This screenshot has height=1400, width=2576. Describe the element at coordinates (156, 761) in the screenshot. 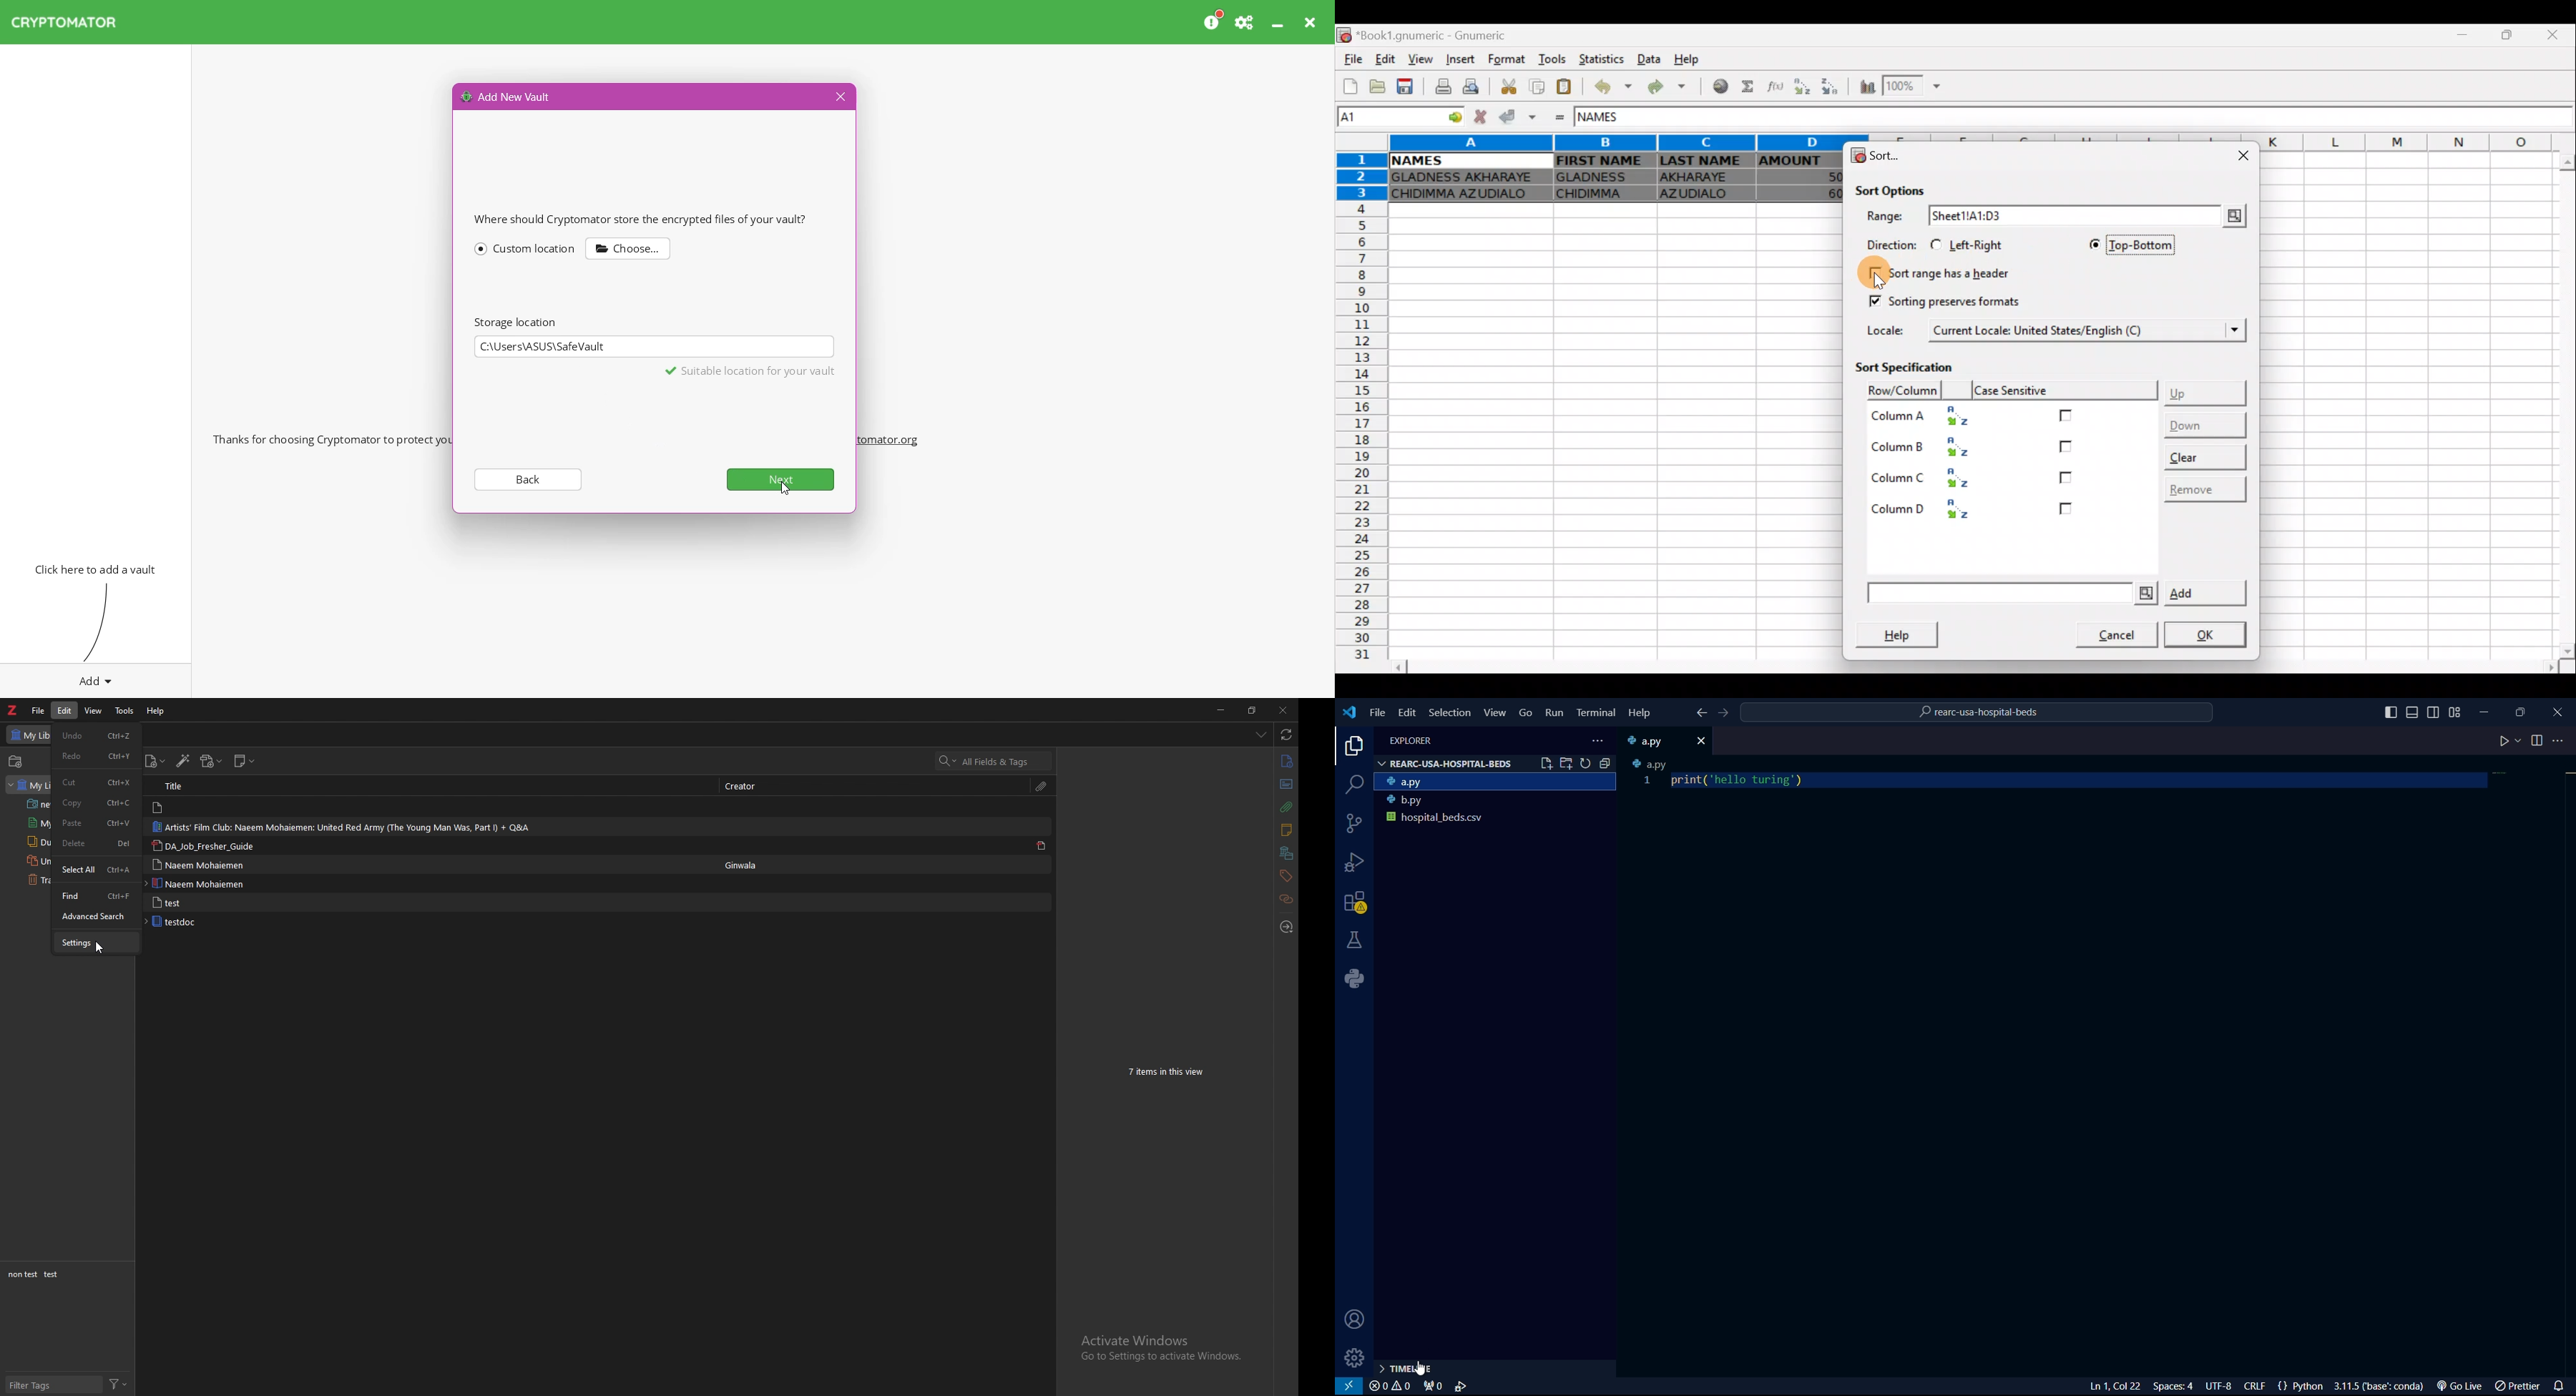

I see `new item` at that location.